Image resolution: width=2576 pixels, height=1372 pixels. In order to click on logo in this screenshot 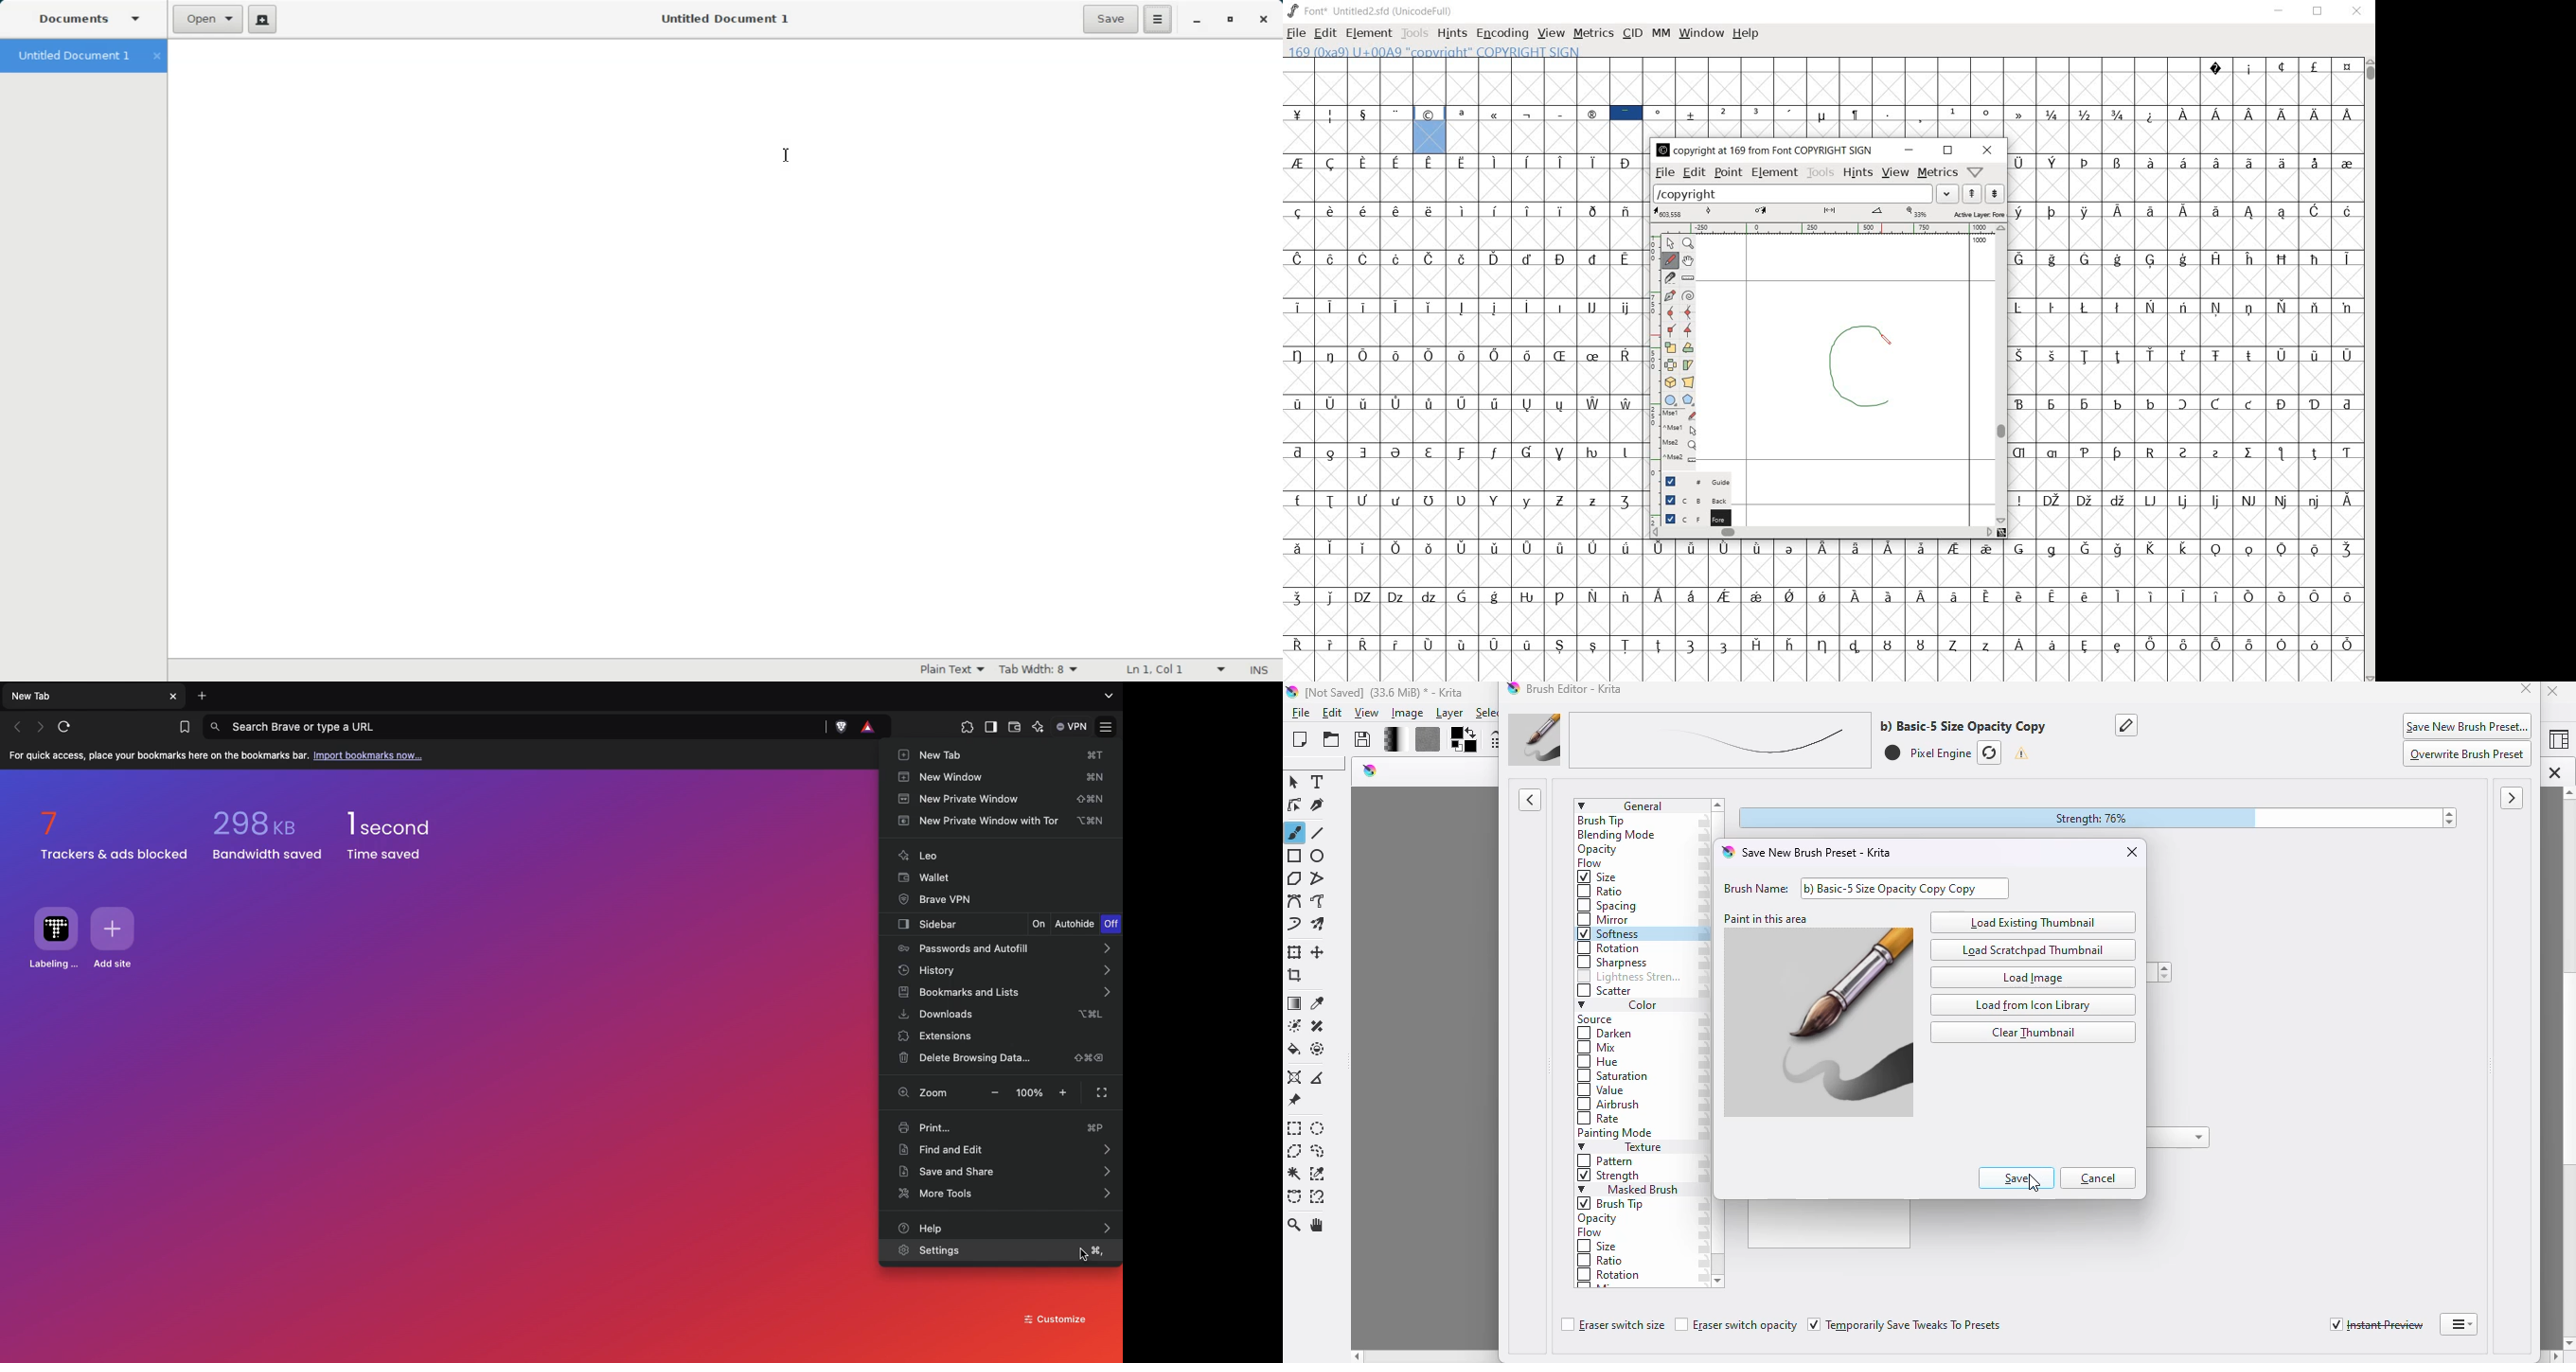, I will do `click(1292, 693)`.